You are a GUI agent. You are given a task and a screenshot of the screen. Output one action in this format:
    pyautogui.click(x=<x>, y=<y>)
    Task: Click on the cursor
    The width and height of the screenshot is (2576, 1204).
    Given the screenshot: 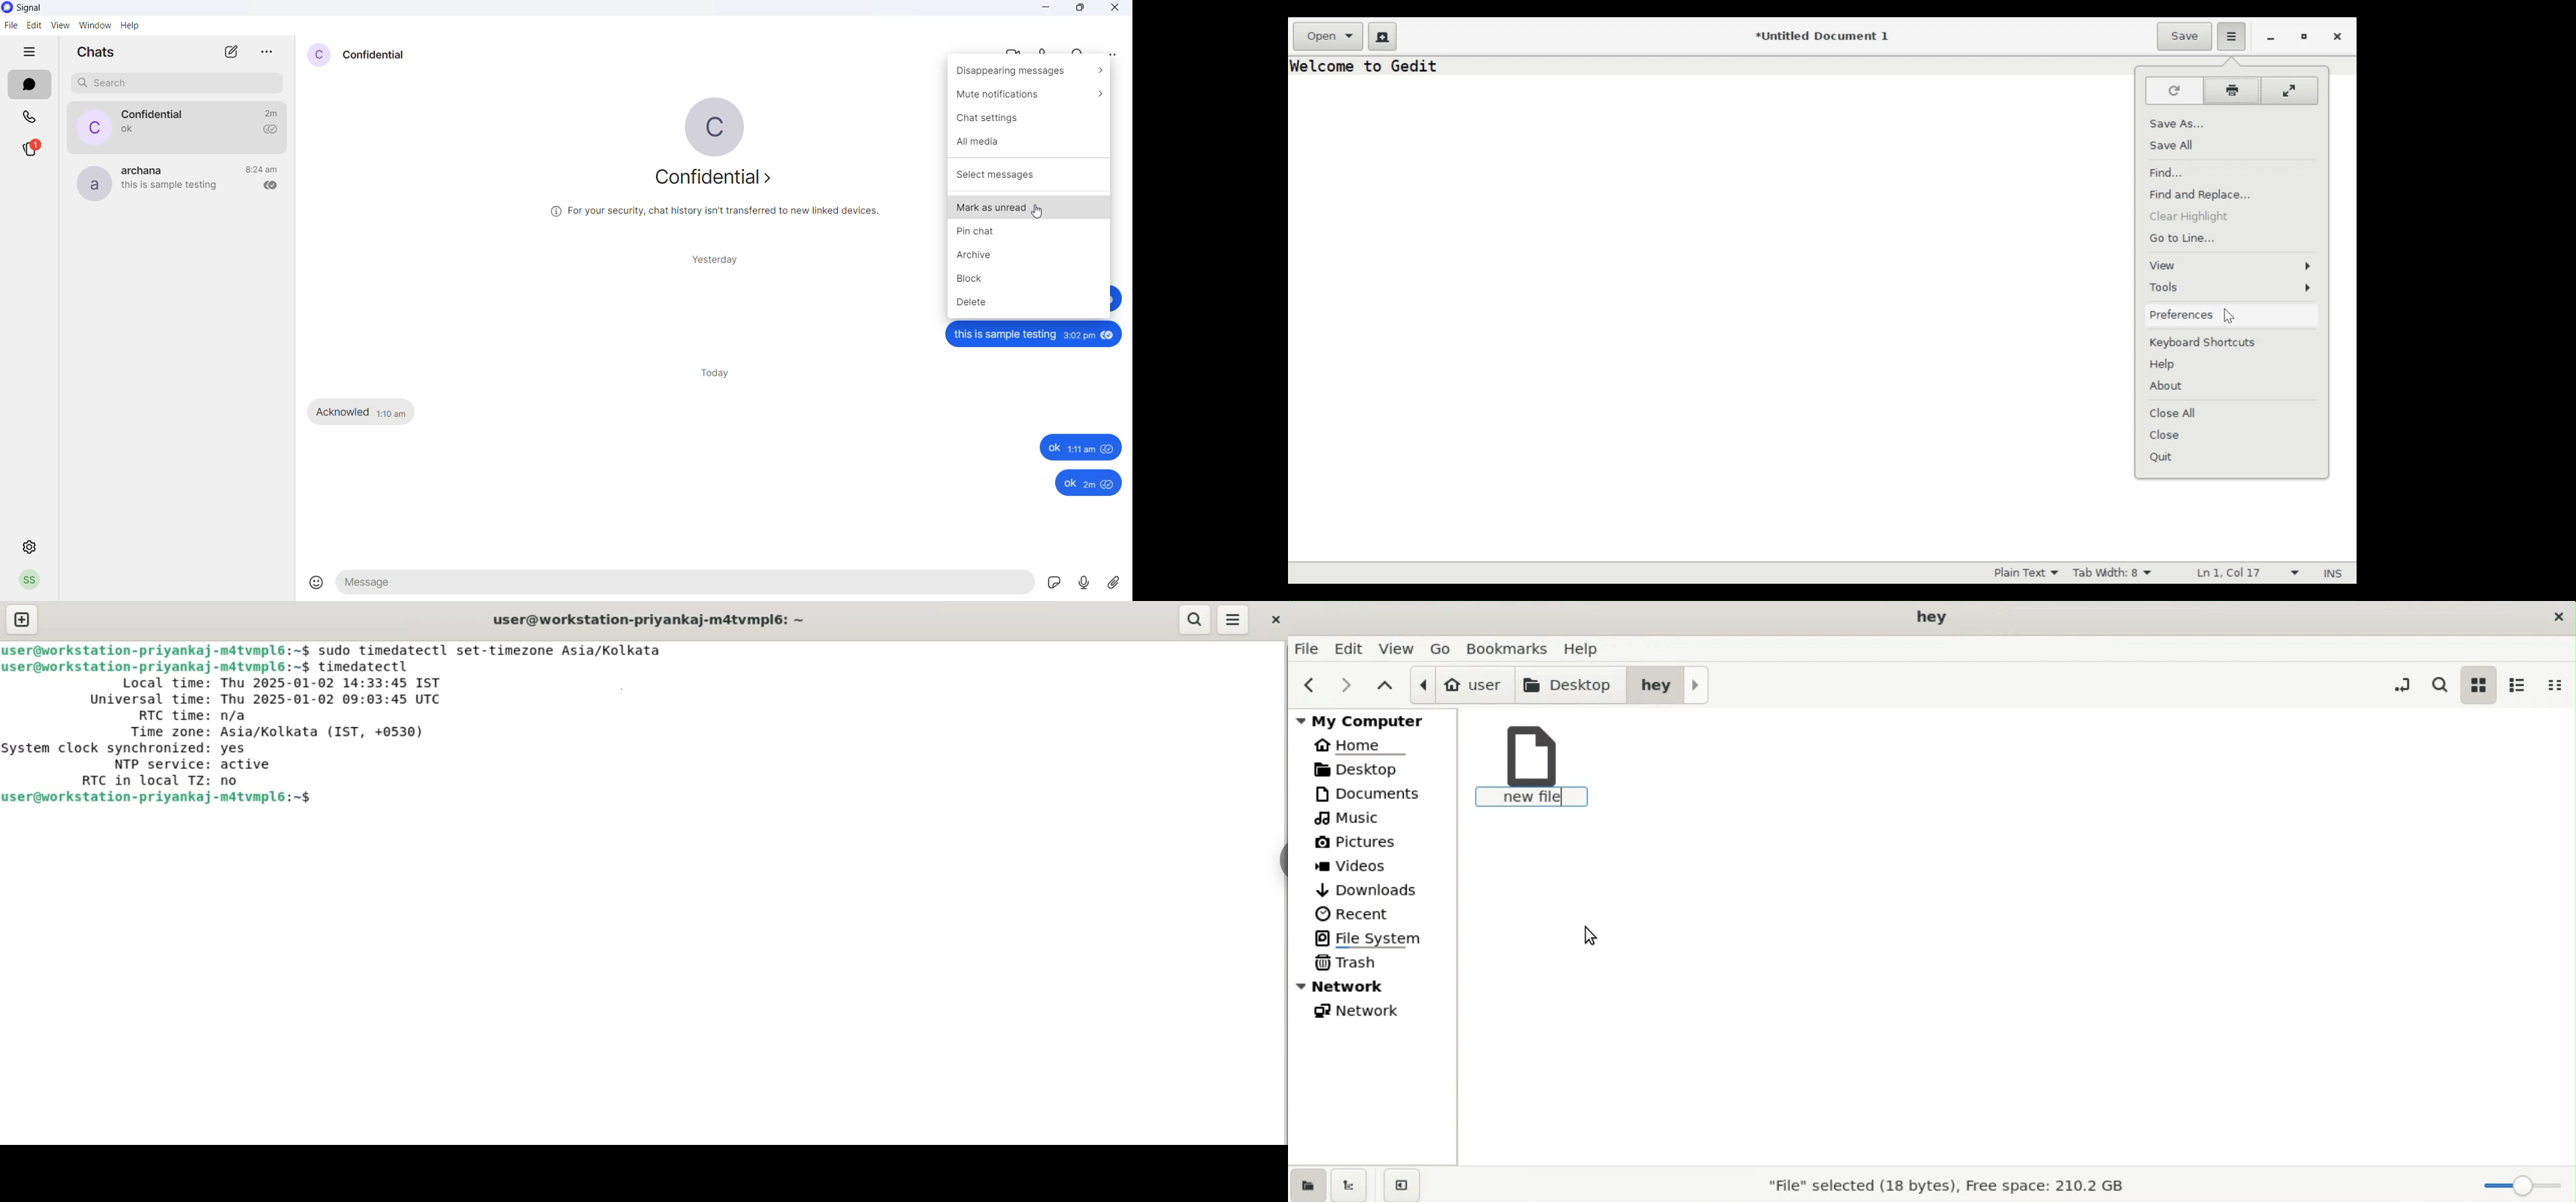 What is the action you would take?
    pyautogui.click(x=1589, y=934)
    